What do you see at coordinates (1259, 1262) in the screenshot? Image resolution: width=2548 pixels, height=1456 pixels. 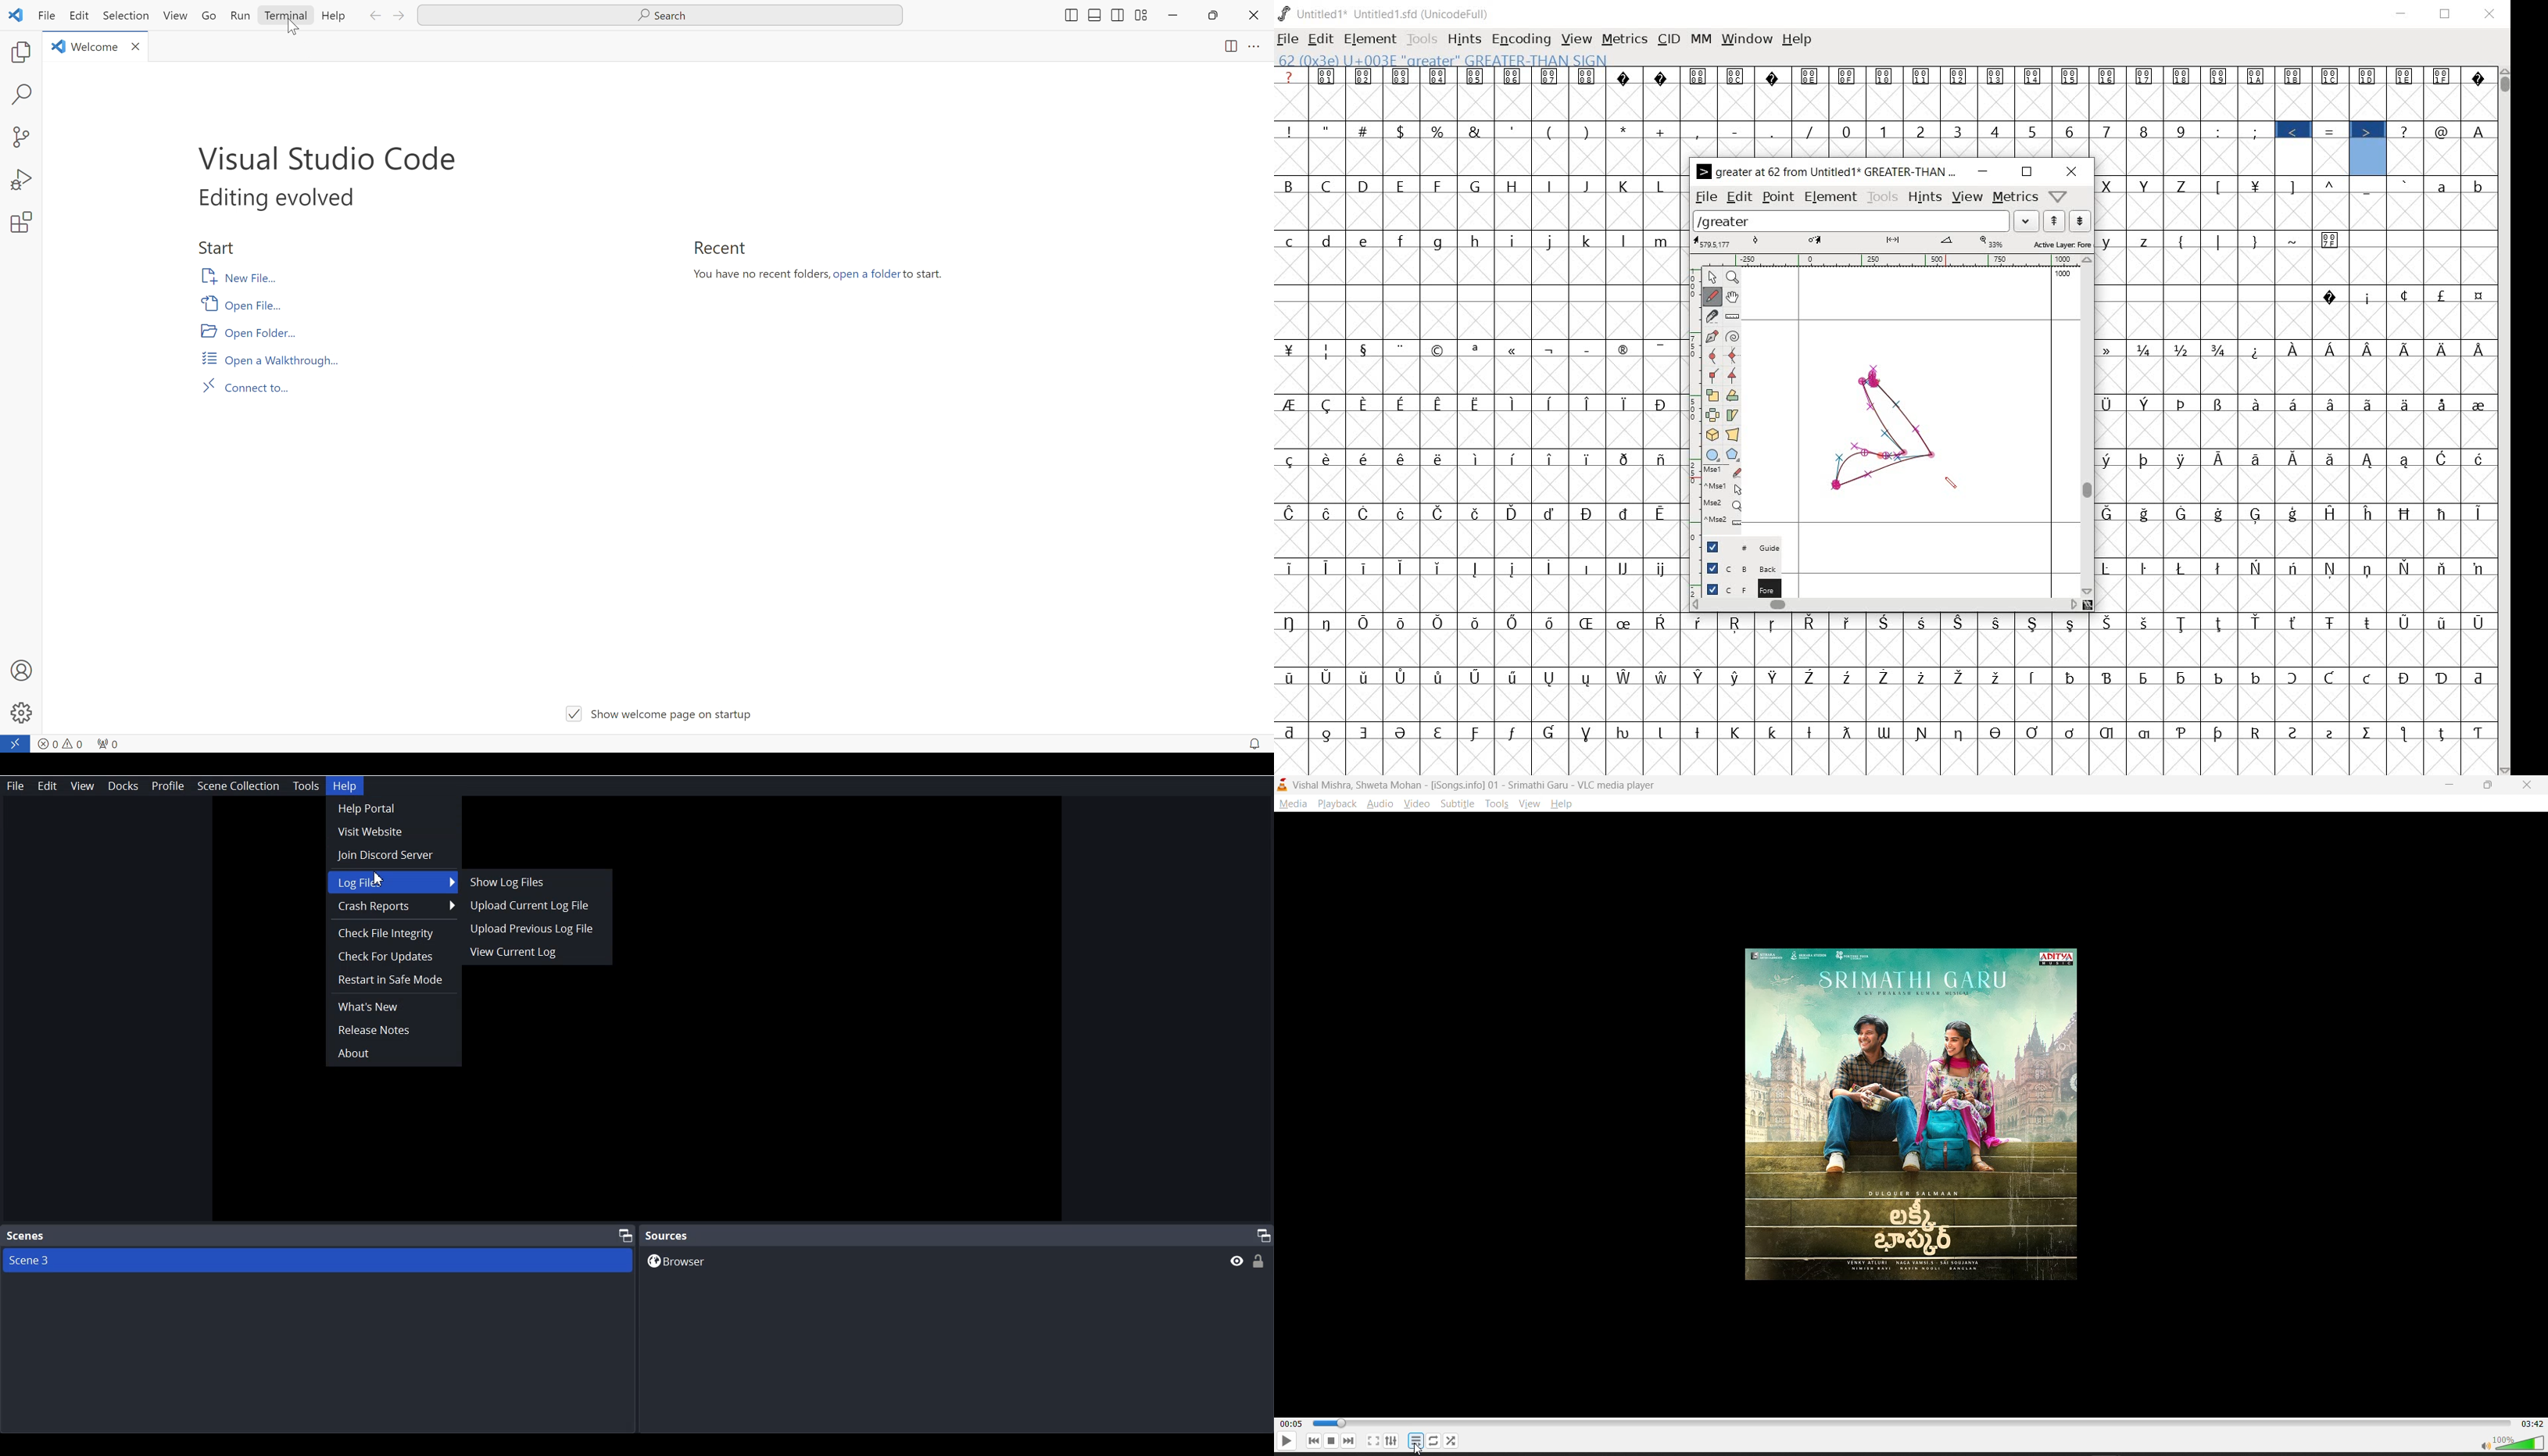 I see `Lock` at bounding box center [1259, 1262].